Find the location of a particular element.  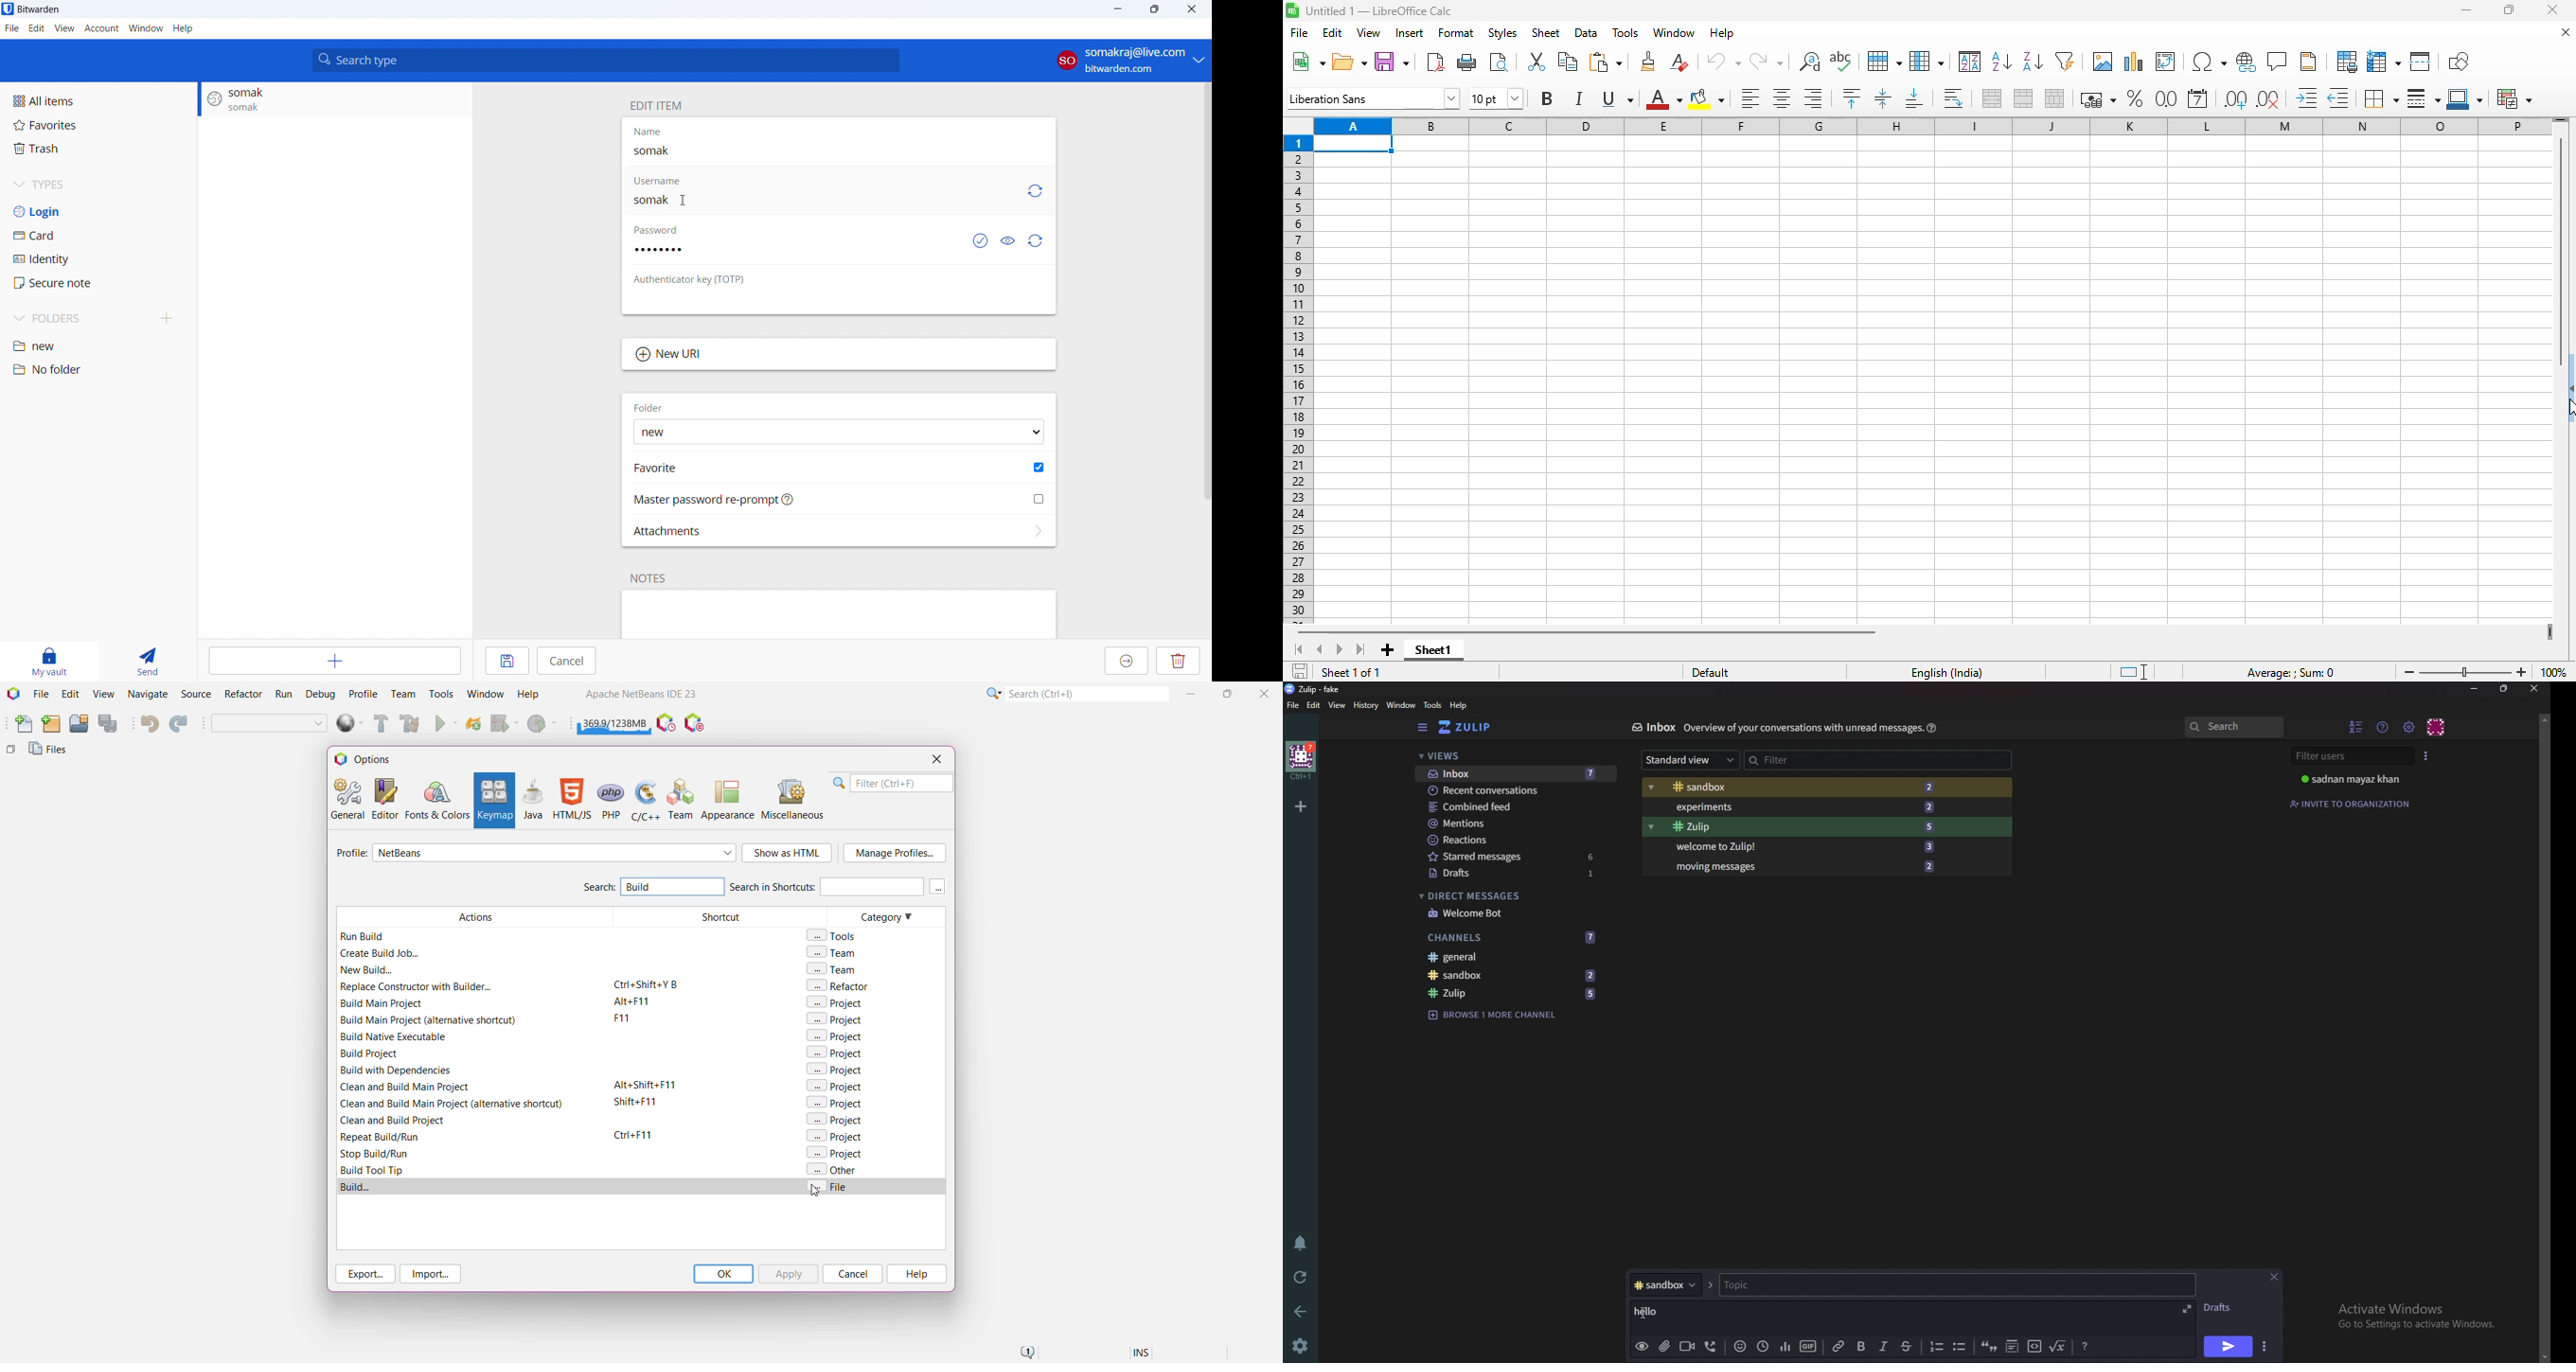

styles is located at coordinates (1501, 33).